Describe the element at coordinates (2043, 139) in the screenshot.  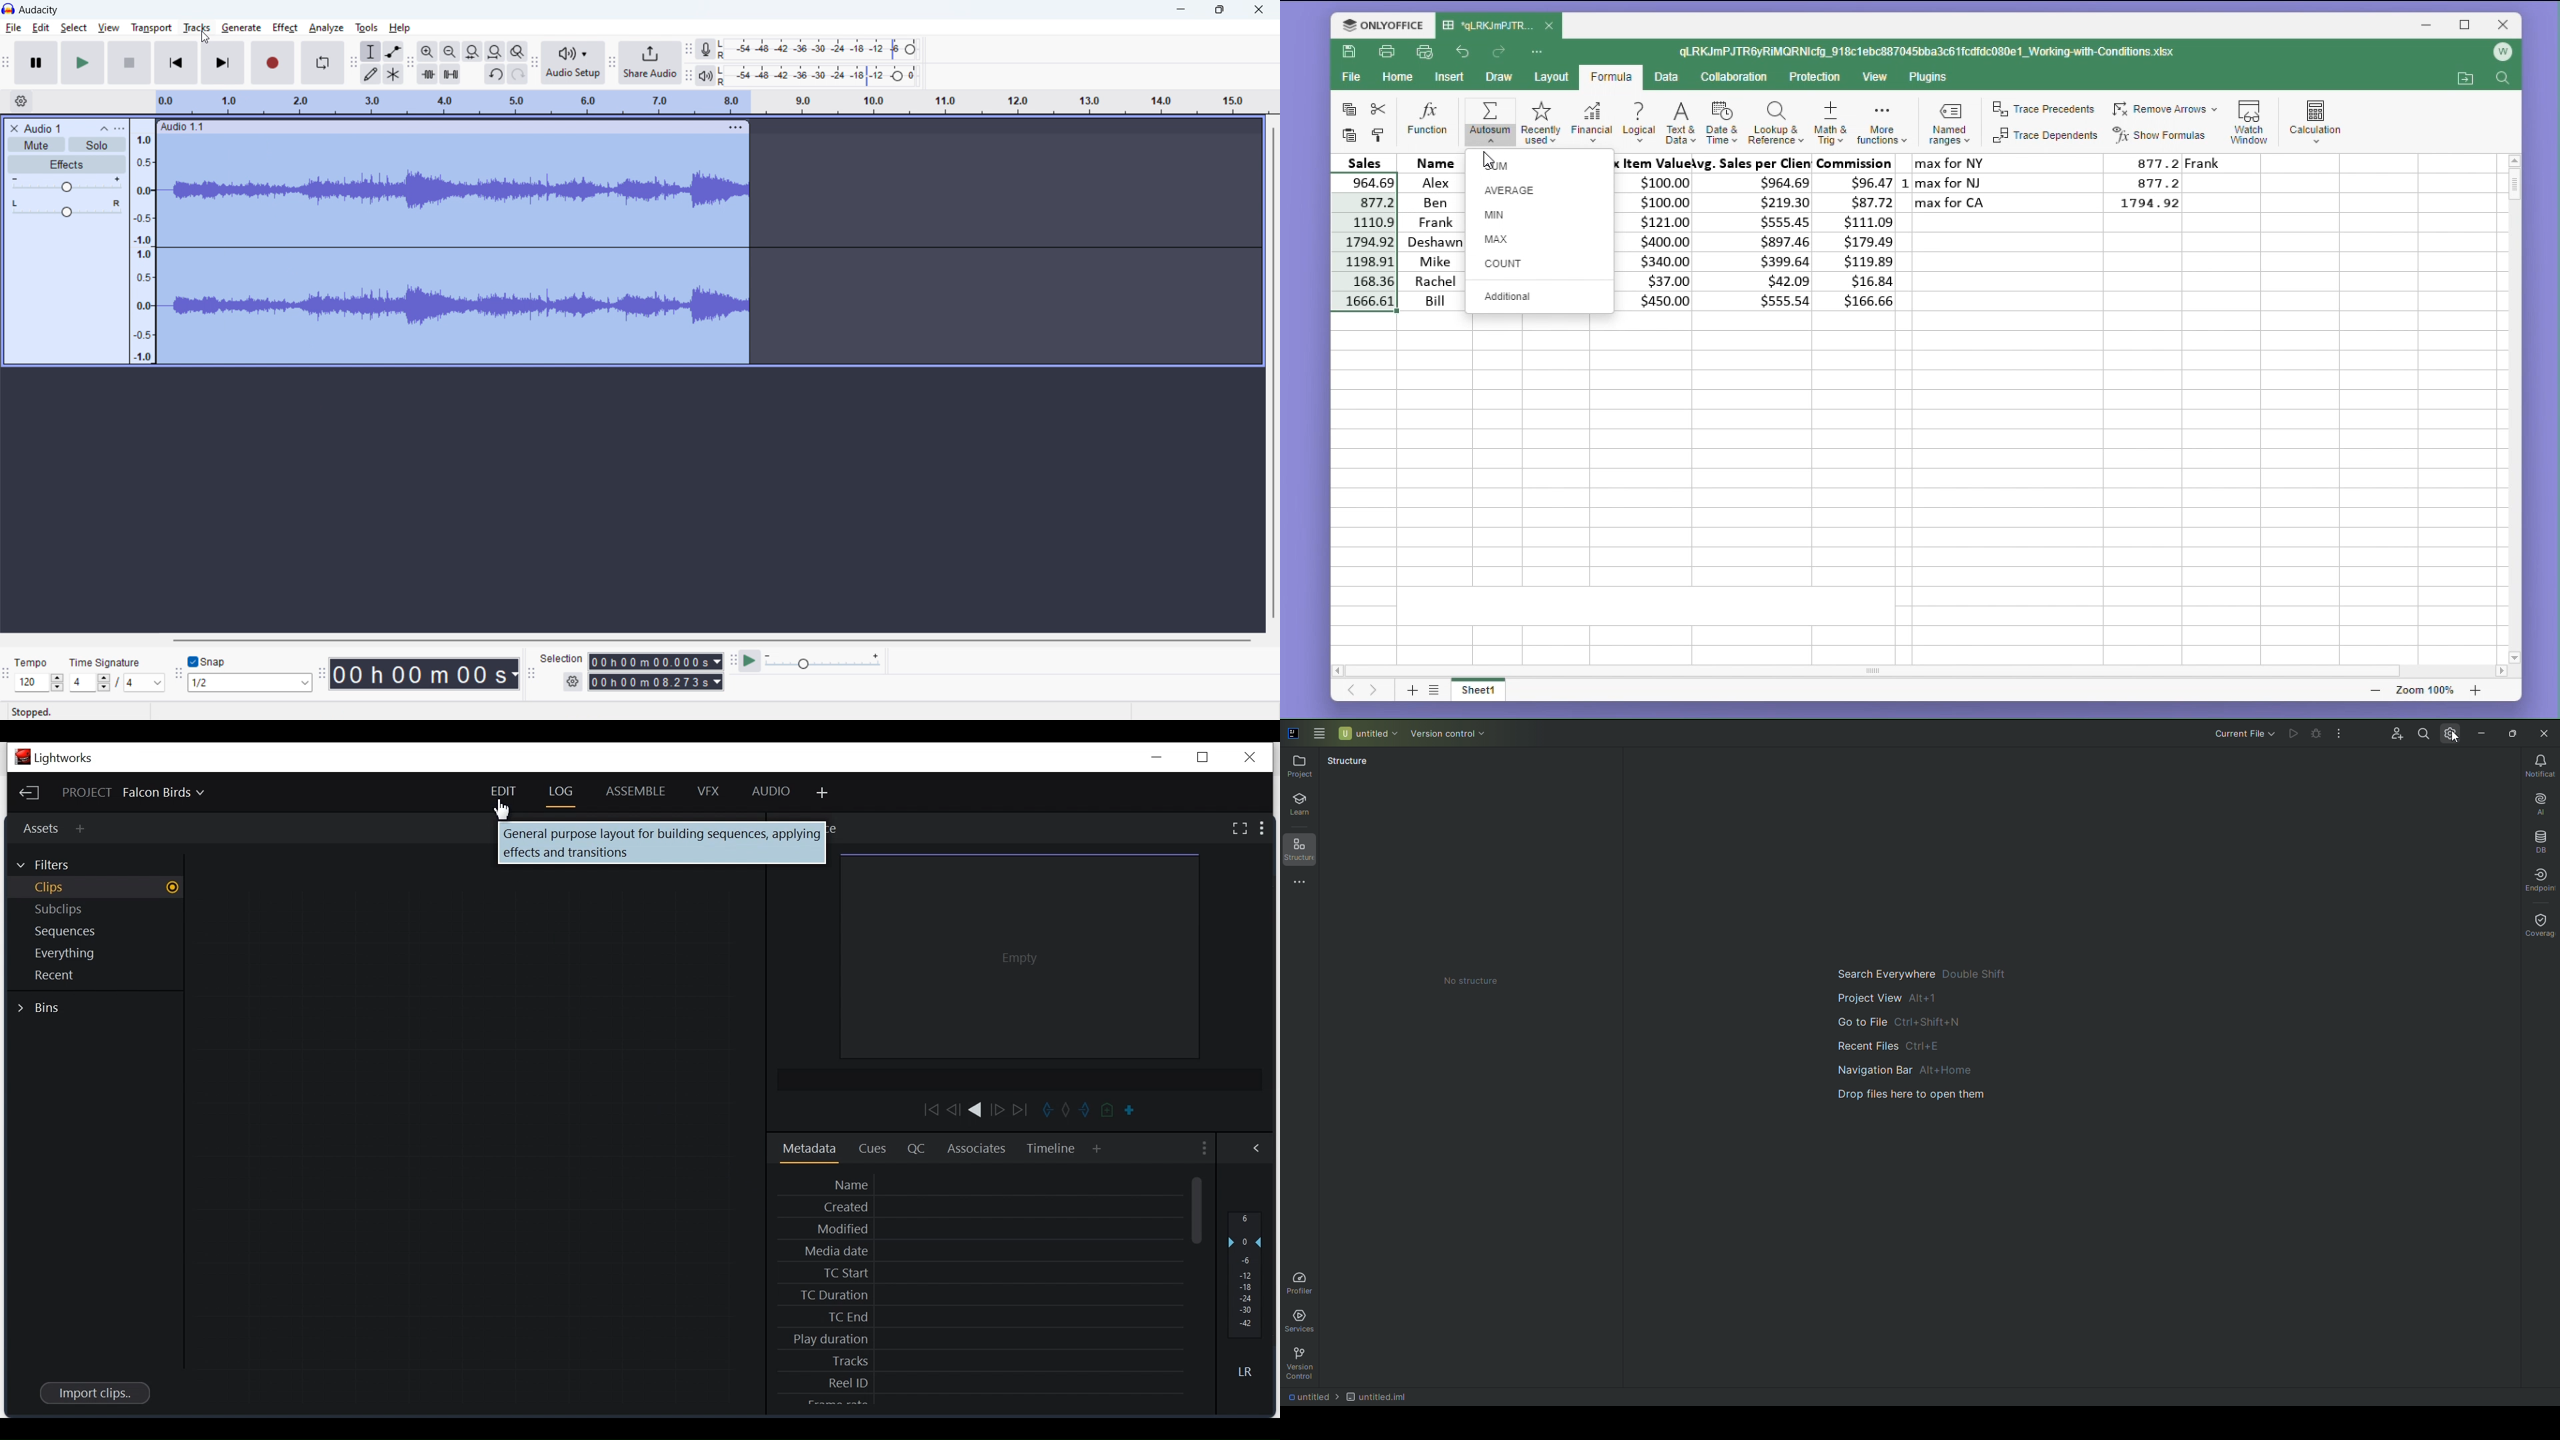
I see `trace dependents` at that location.